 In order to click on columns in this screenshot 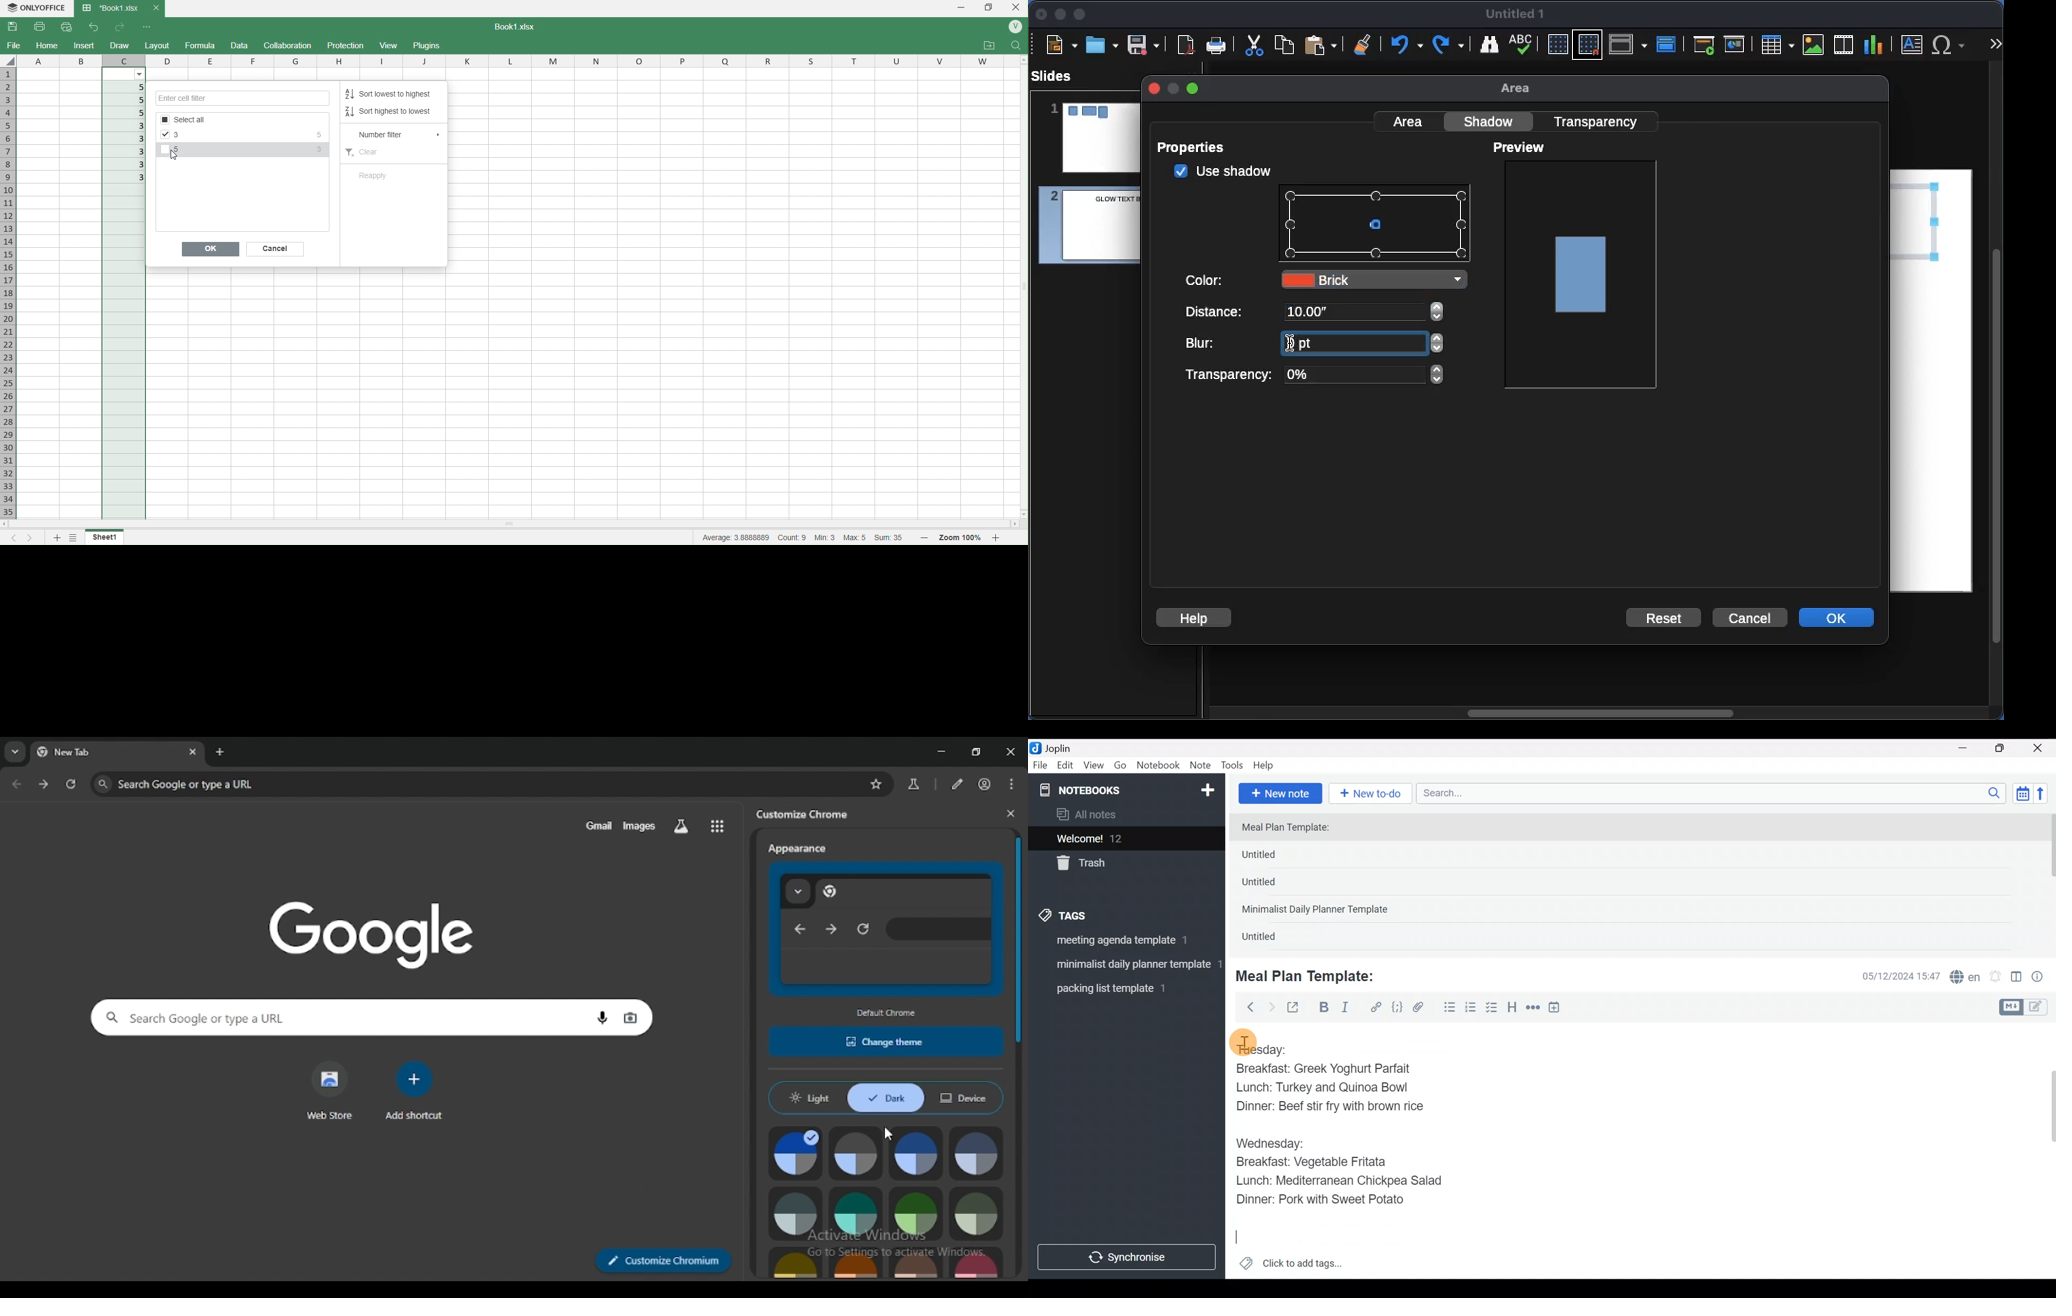, I will do `click(577, 60)`.